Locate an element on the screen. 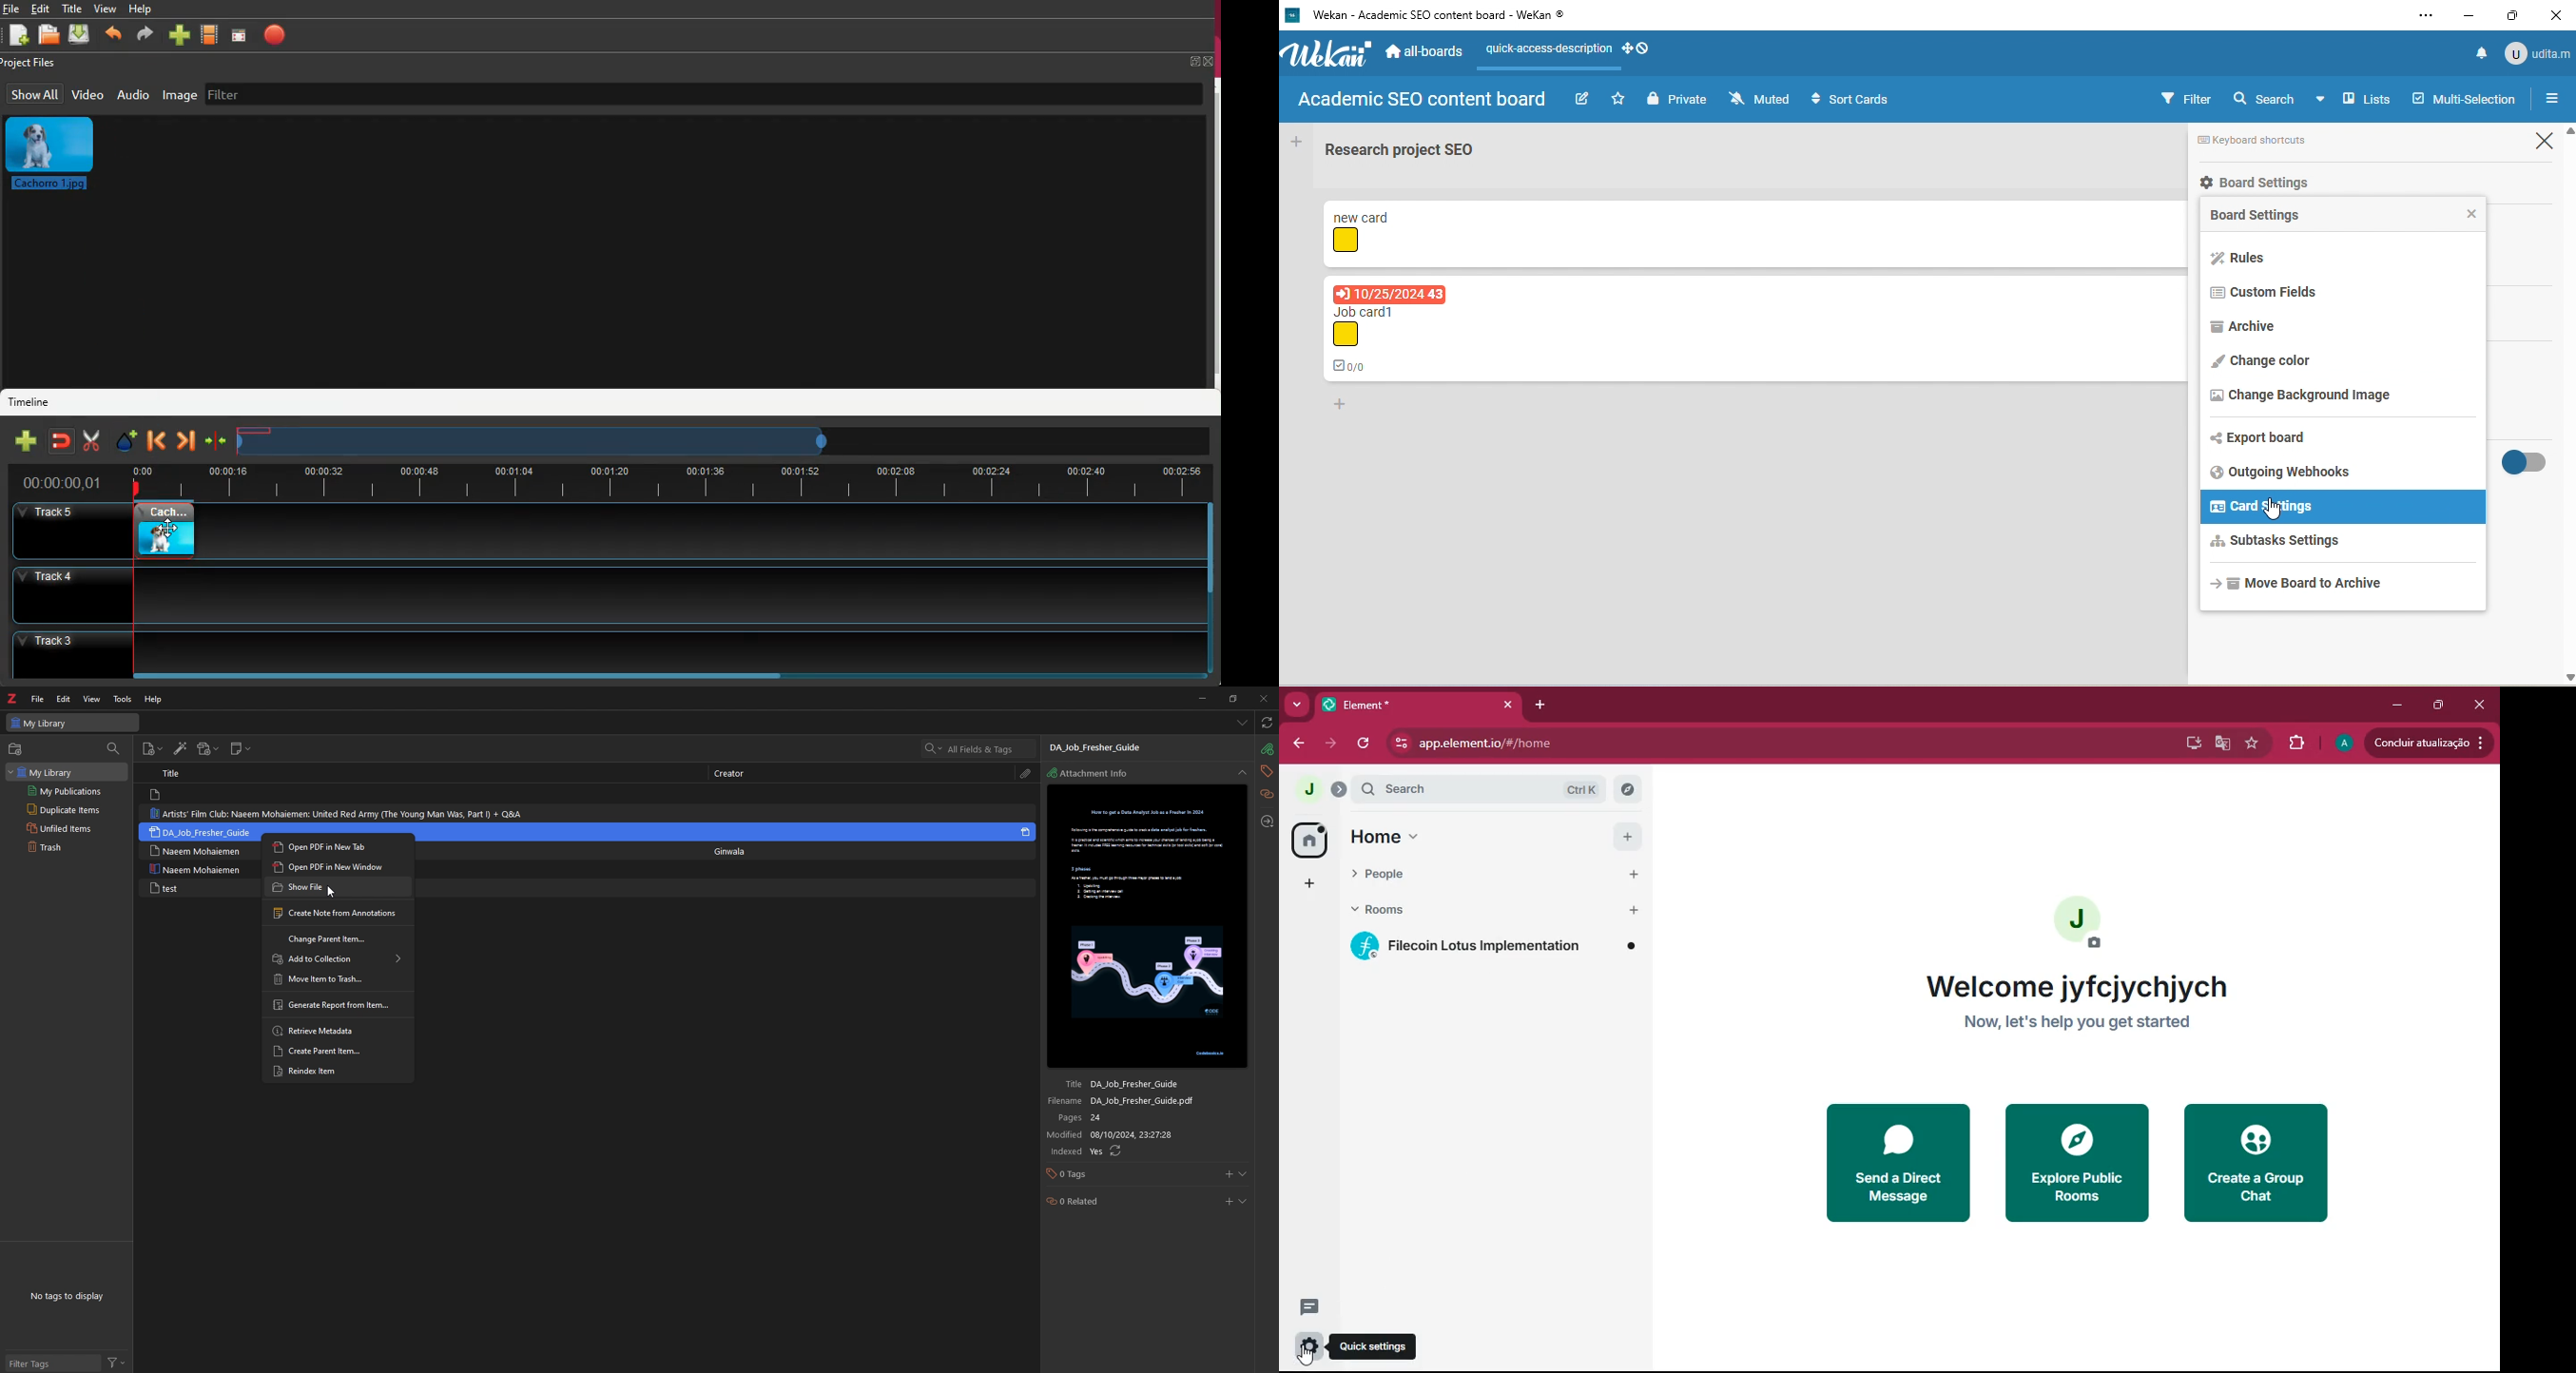 The image size is (2576, 1400). open or close sidebar is located at coordinates (2550, 99).